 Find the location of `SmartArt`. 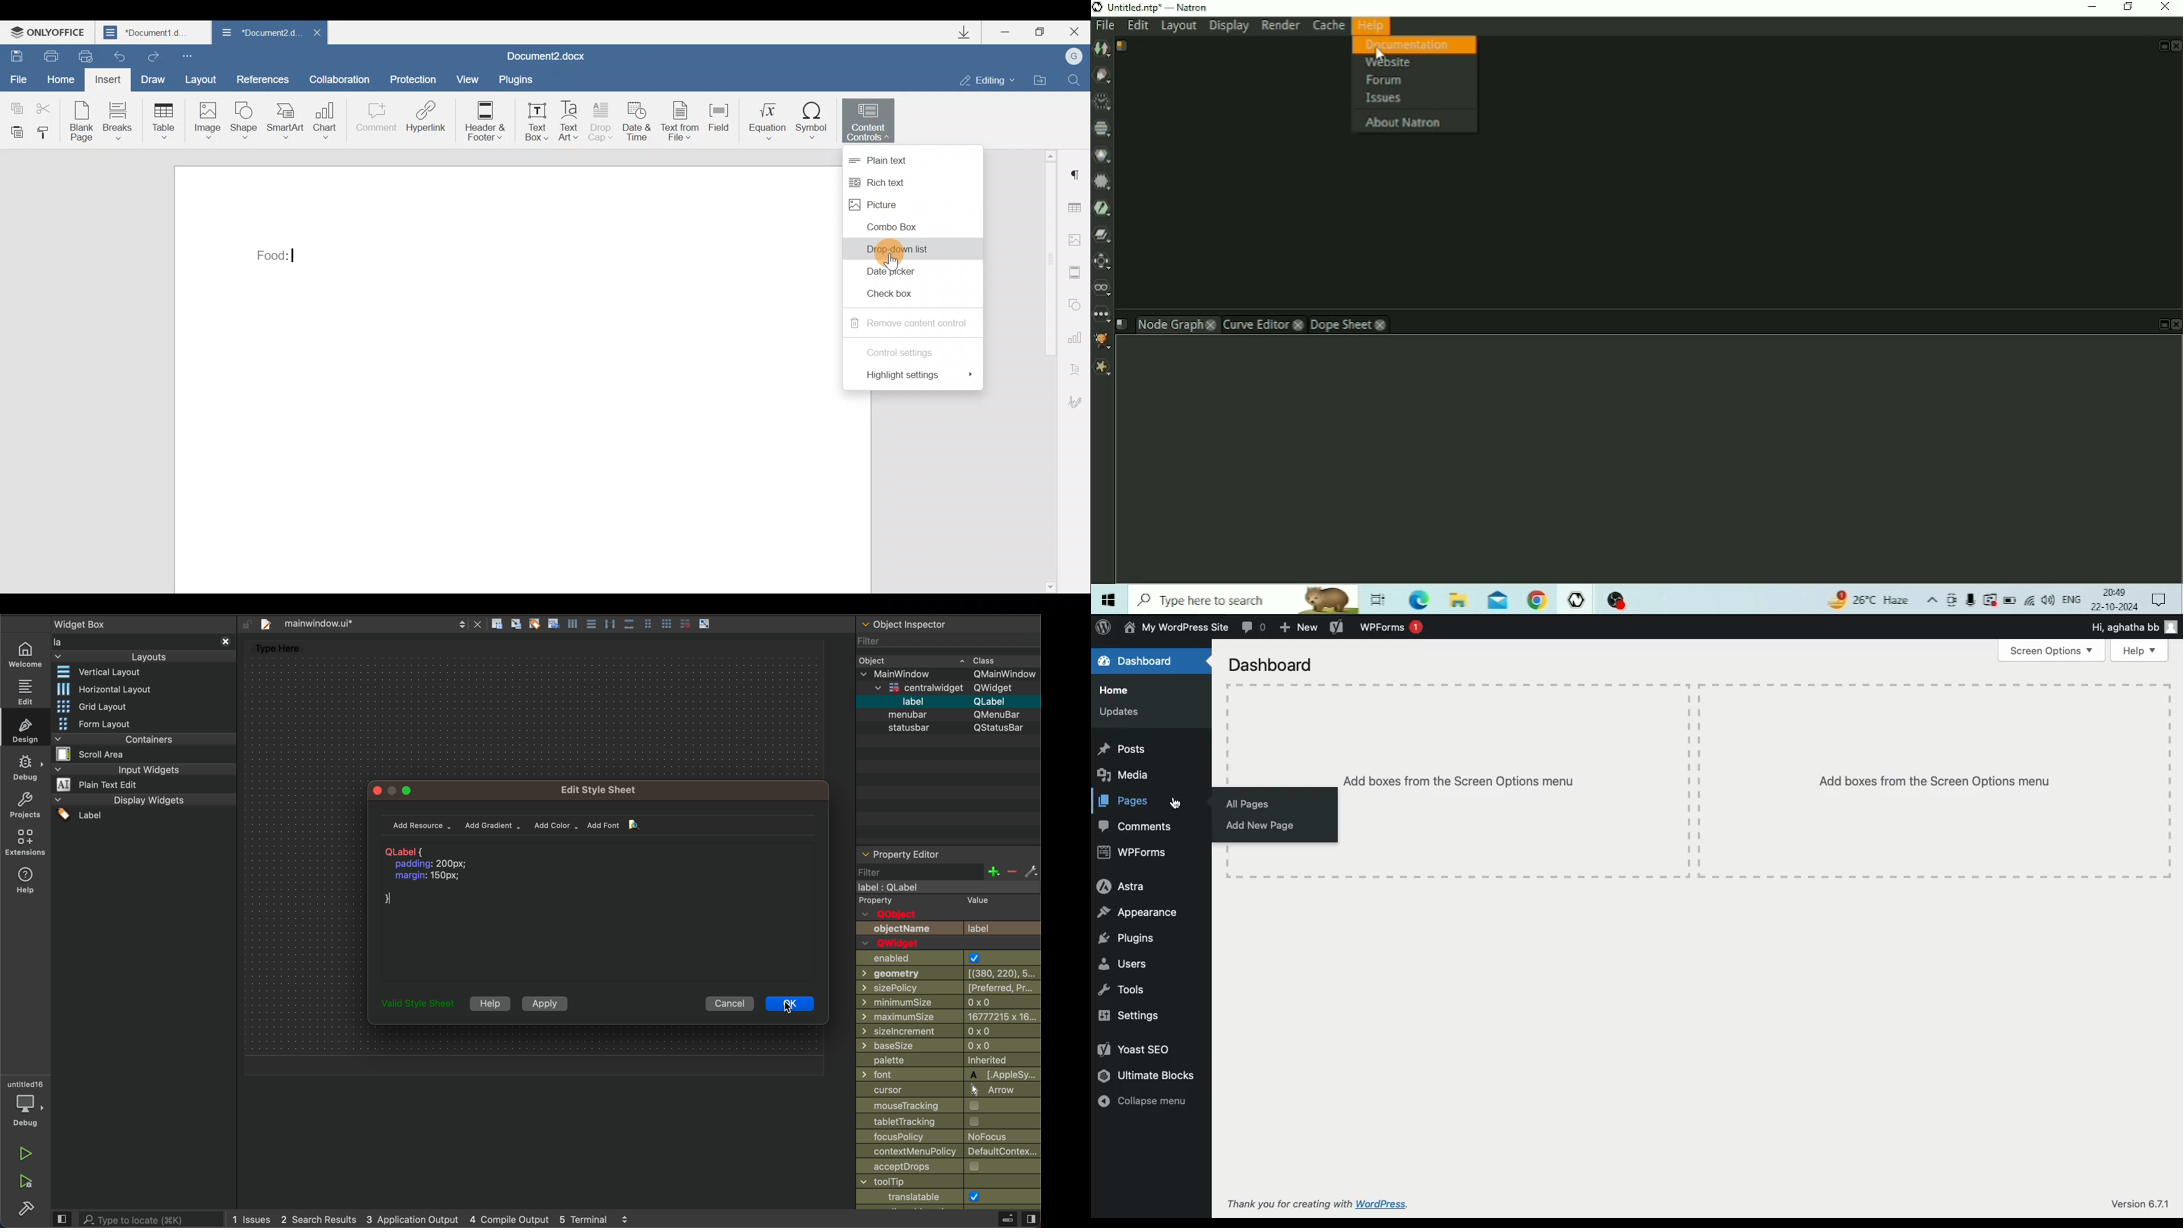

SmartArt is located at coordinates (286, 120).